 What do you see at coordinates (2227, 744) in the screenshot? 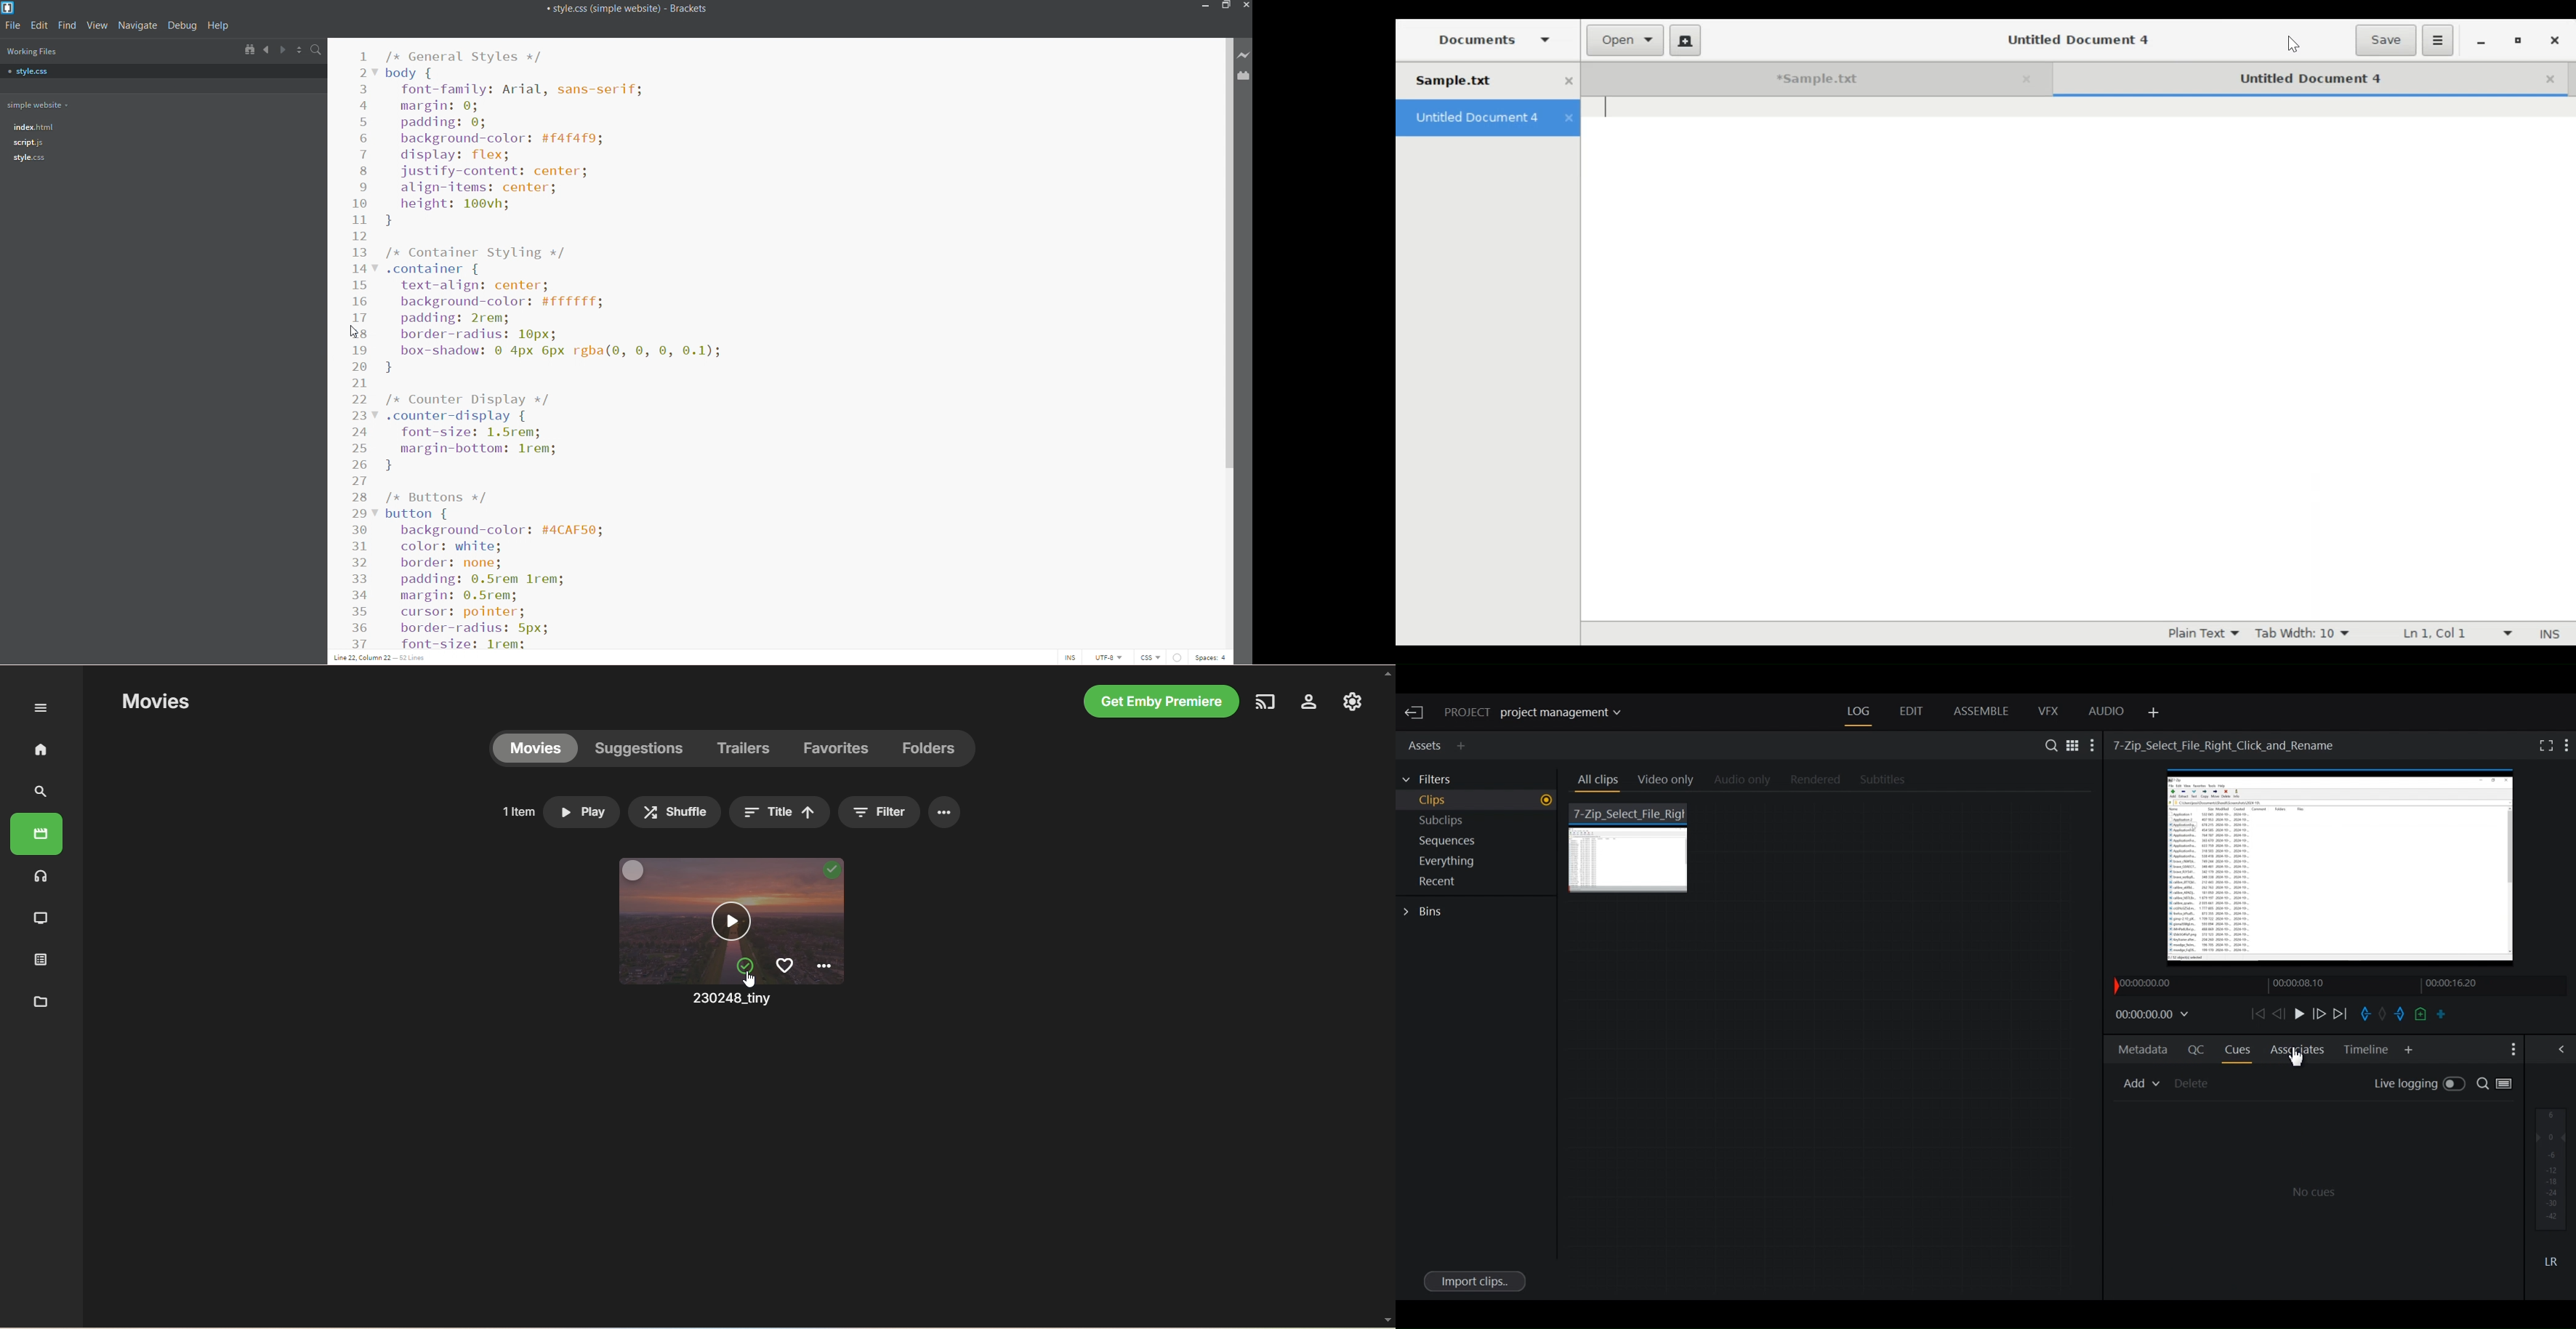
I see `Video Name` at bounding box center [2227, 744].